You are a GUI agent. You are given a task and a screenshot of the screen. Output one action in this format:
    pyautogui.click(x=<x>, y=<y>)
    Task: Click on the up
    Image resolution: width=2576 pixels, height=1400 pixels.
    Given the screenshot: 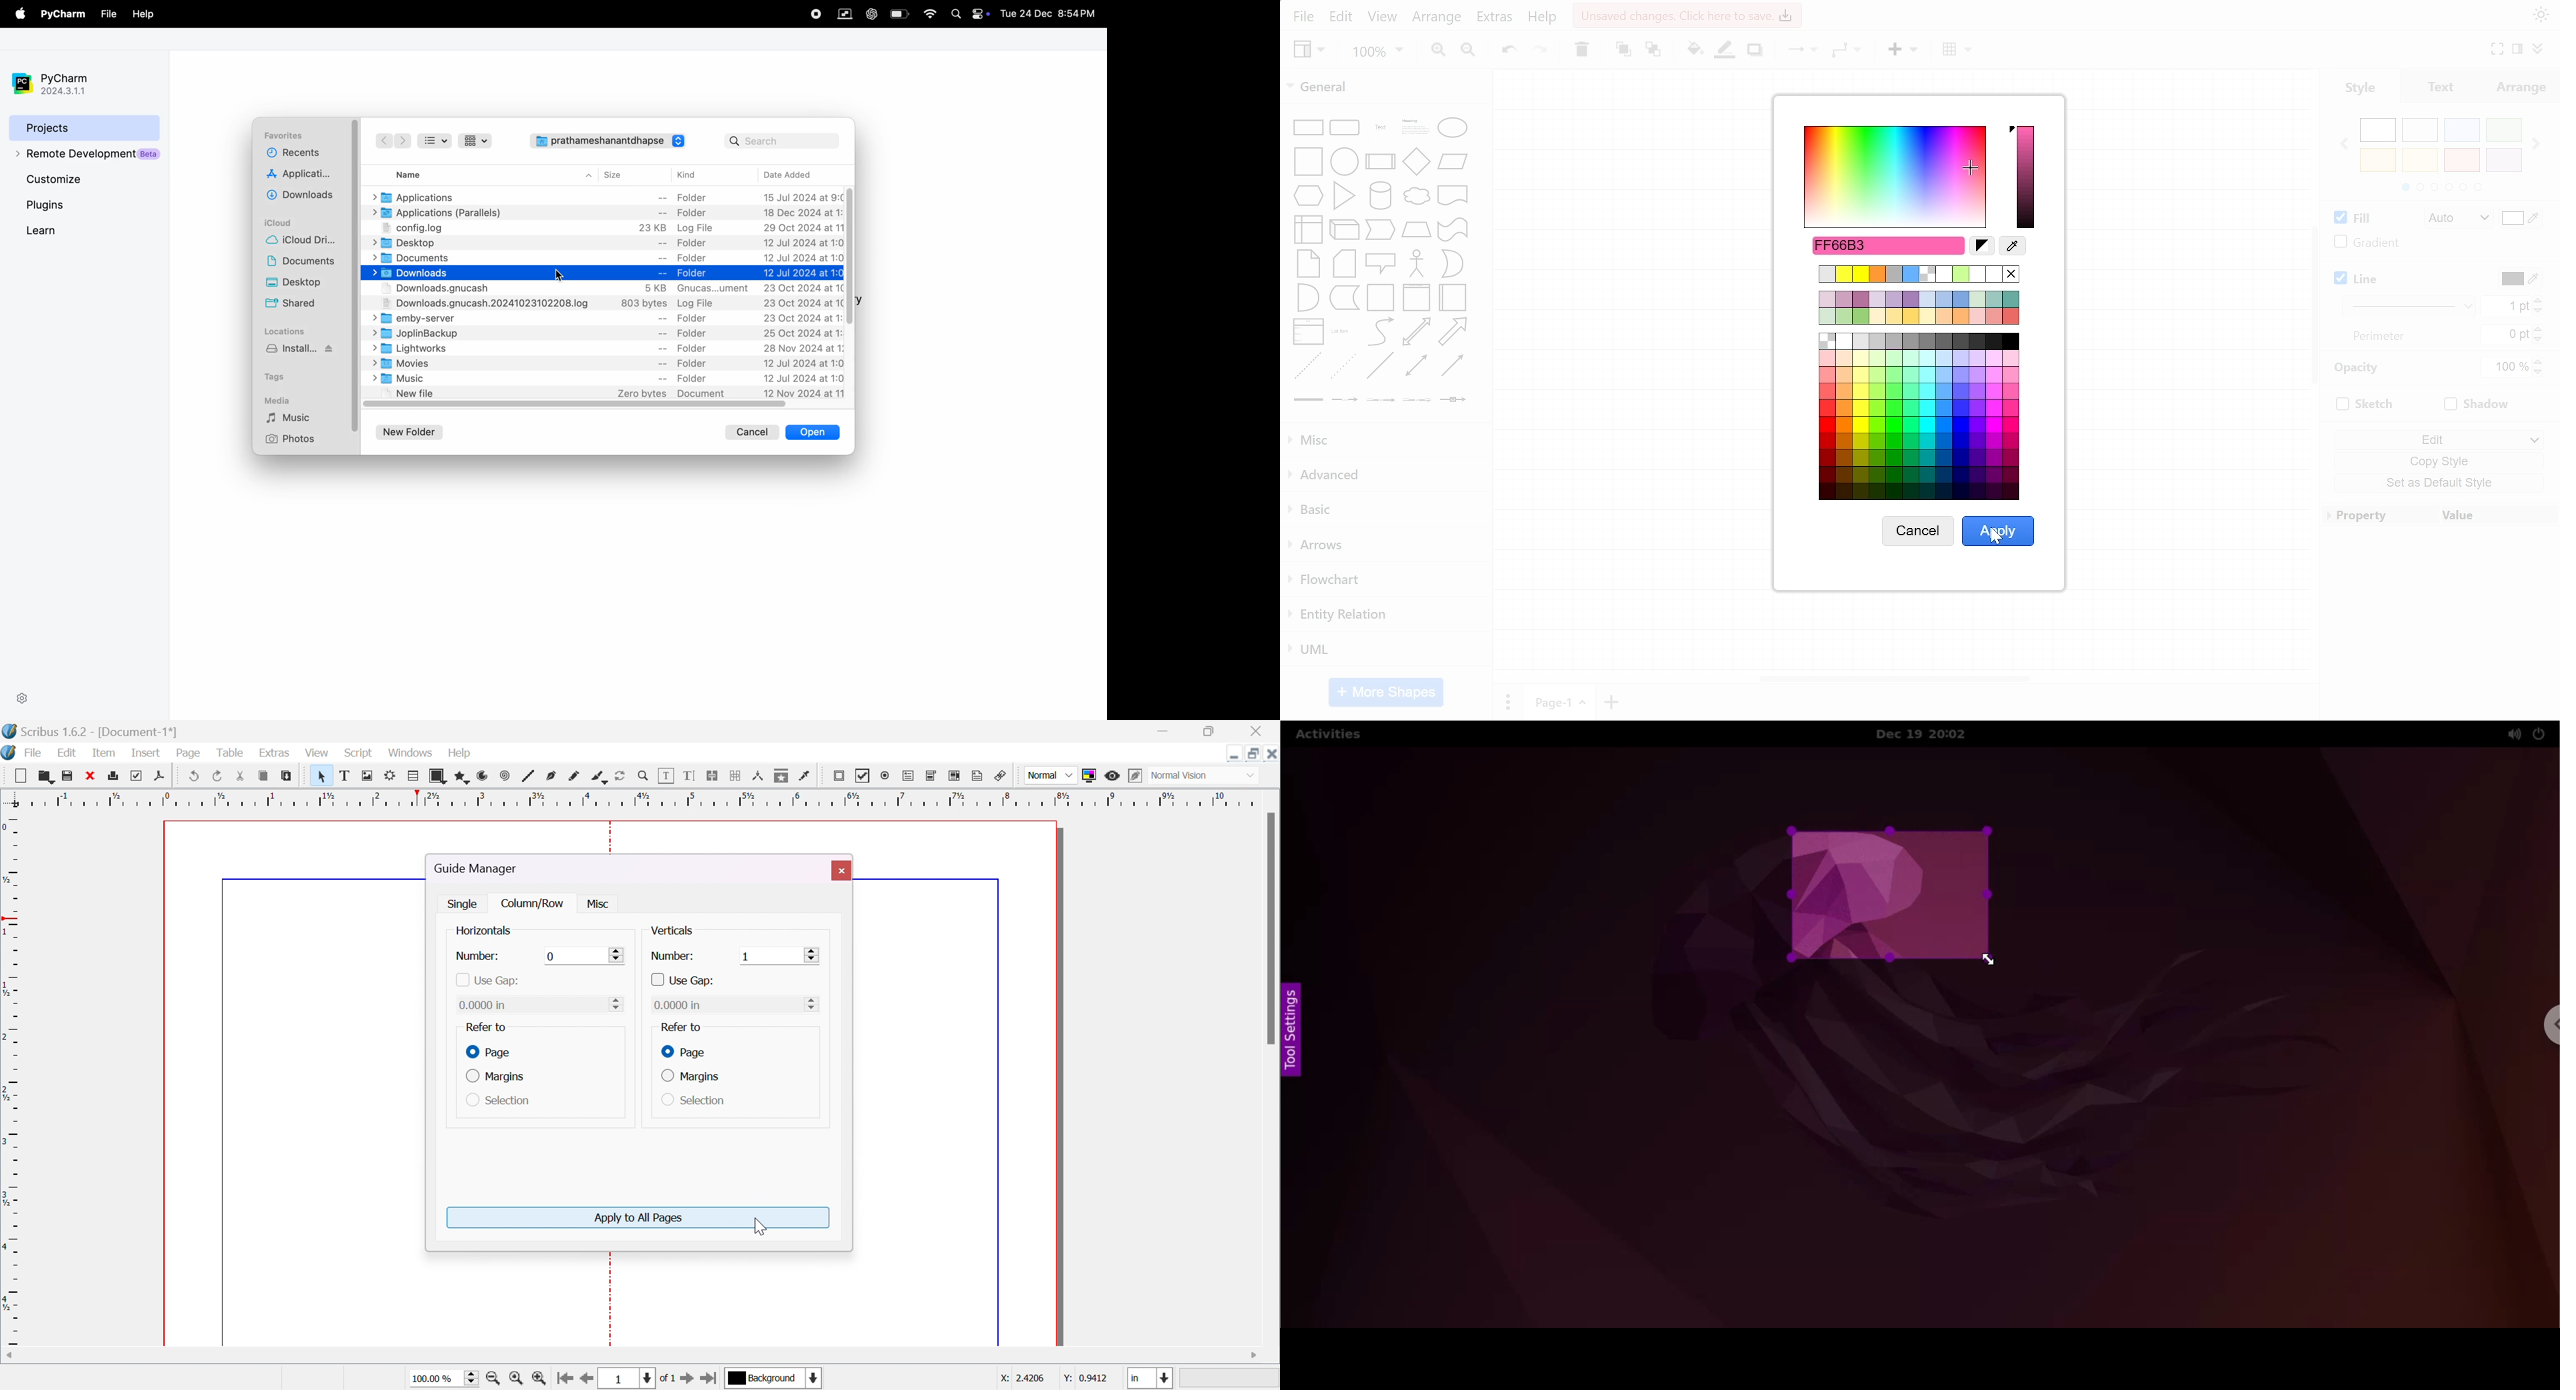 What is the action you would take?
    pyautogui.click(x=589, y=175)
    